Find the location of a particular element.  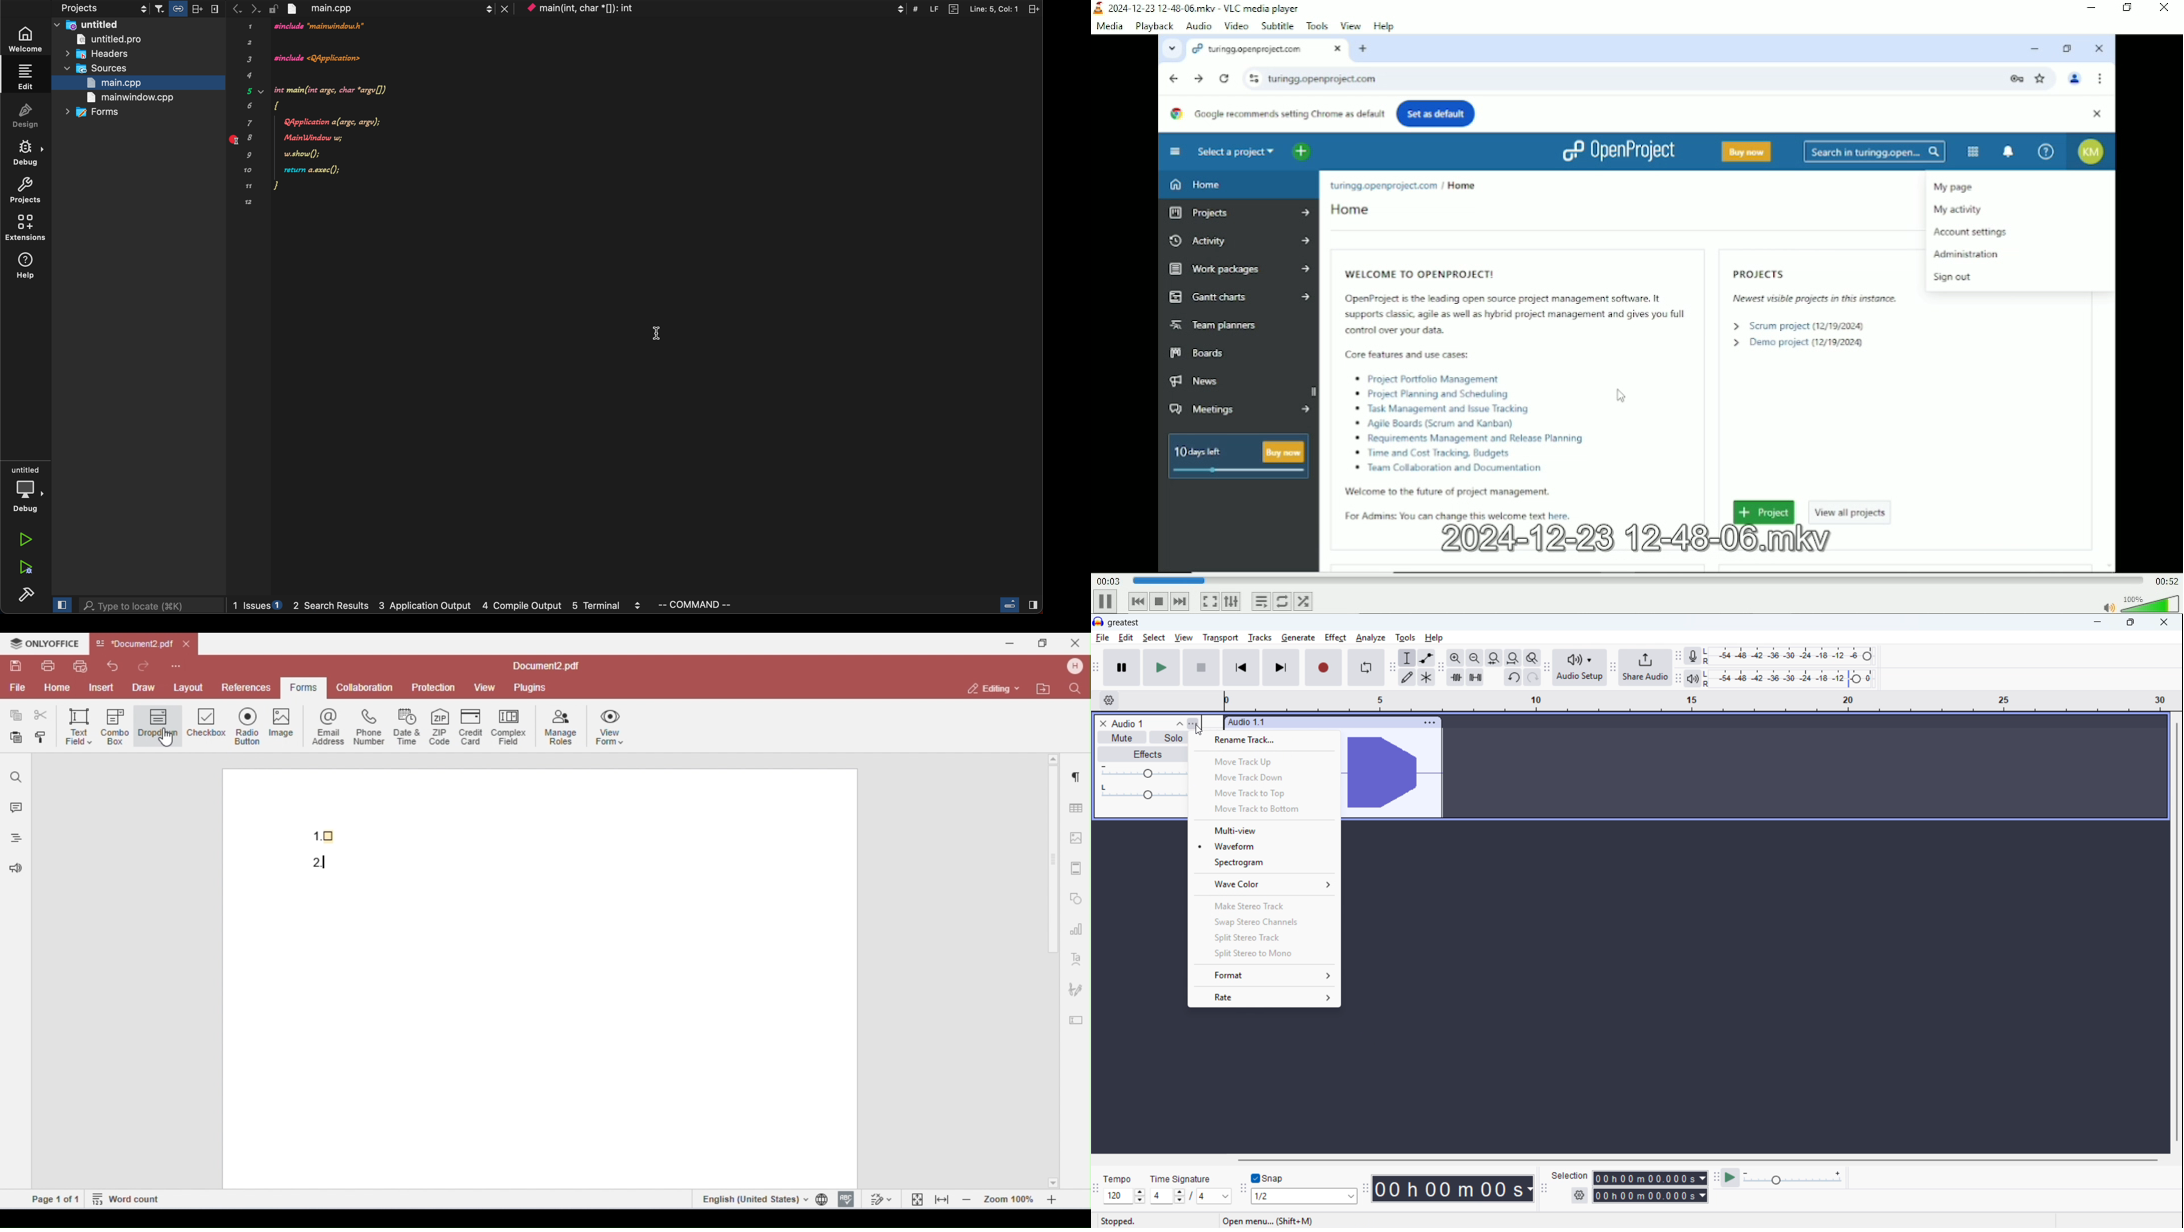

Playback is located at coordinates (1153, 26).